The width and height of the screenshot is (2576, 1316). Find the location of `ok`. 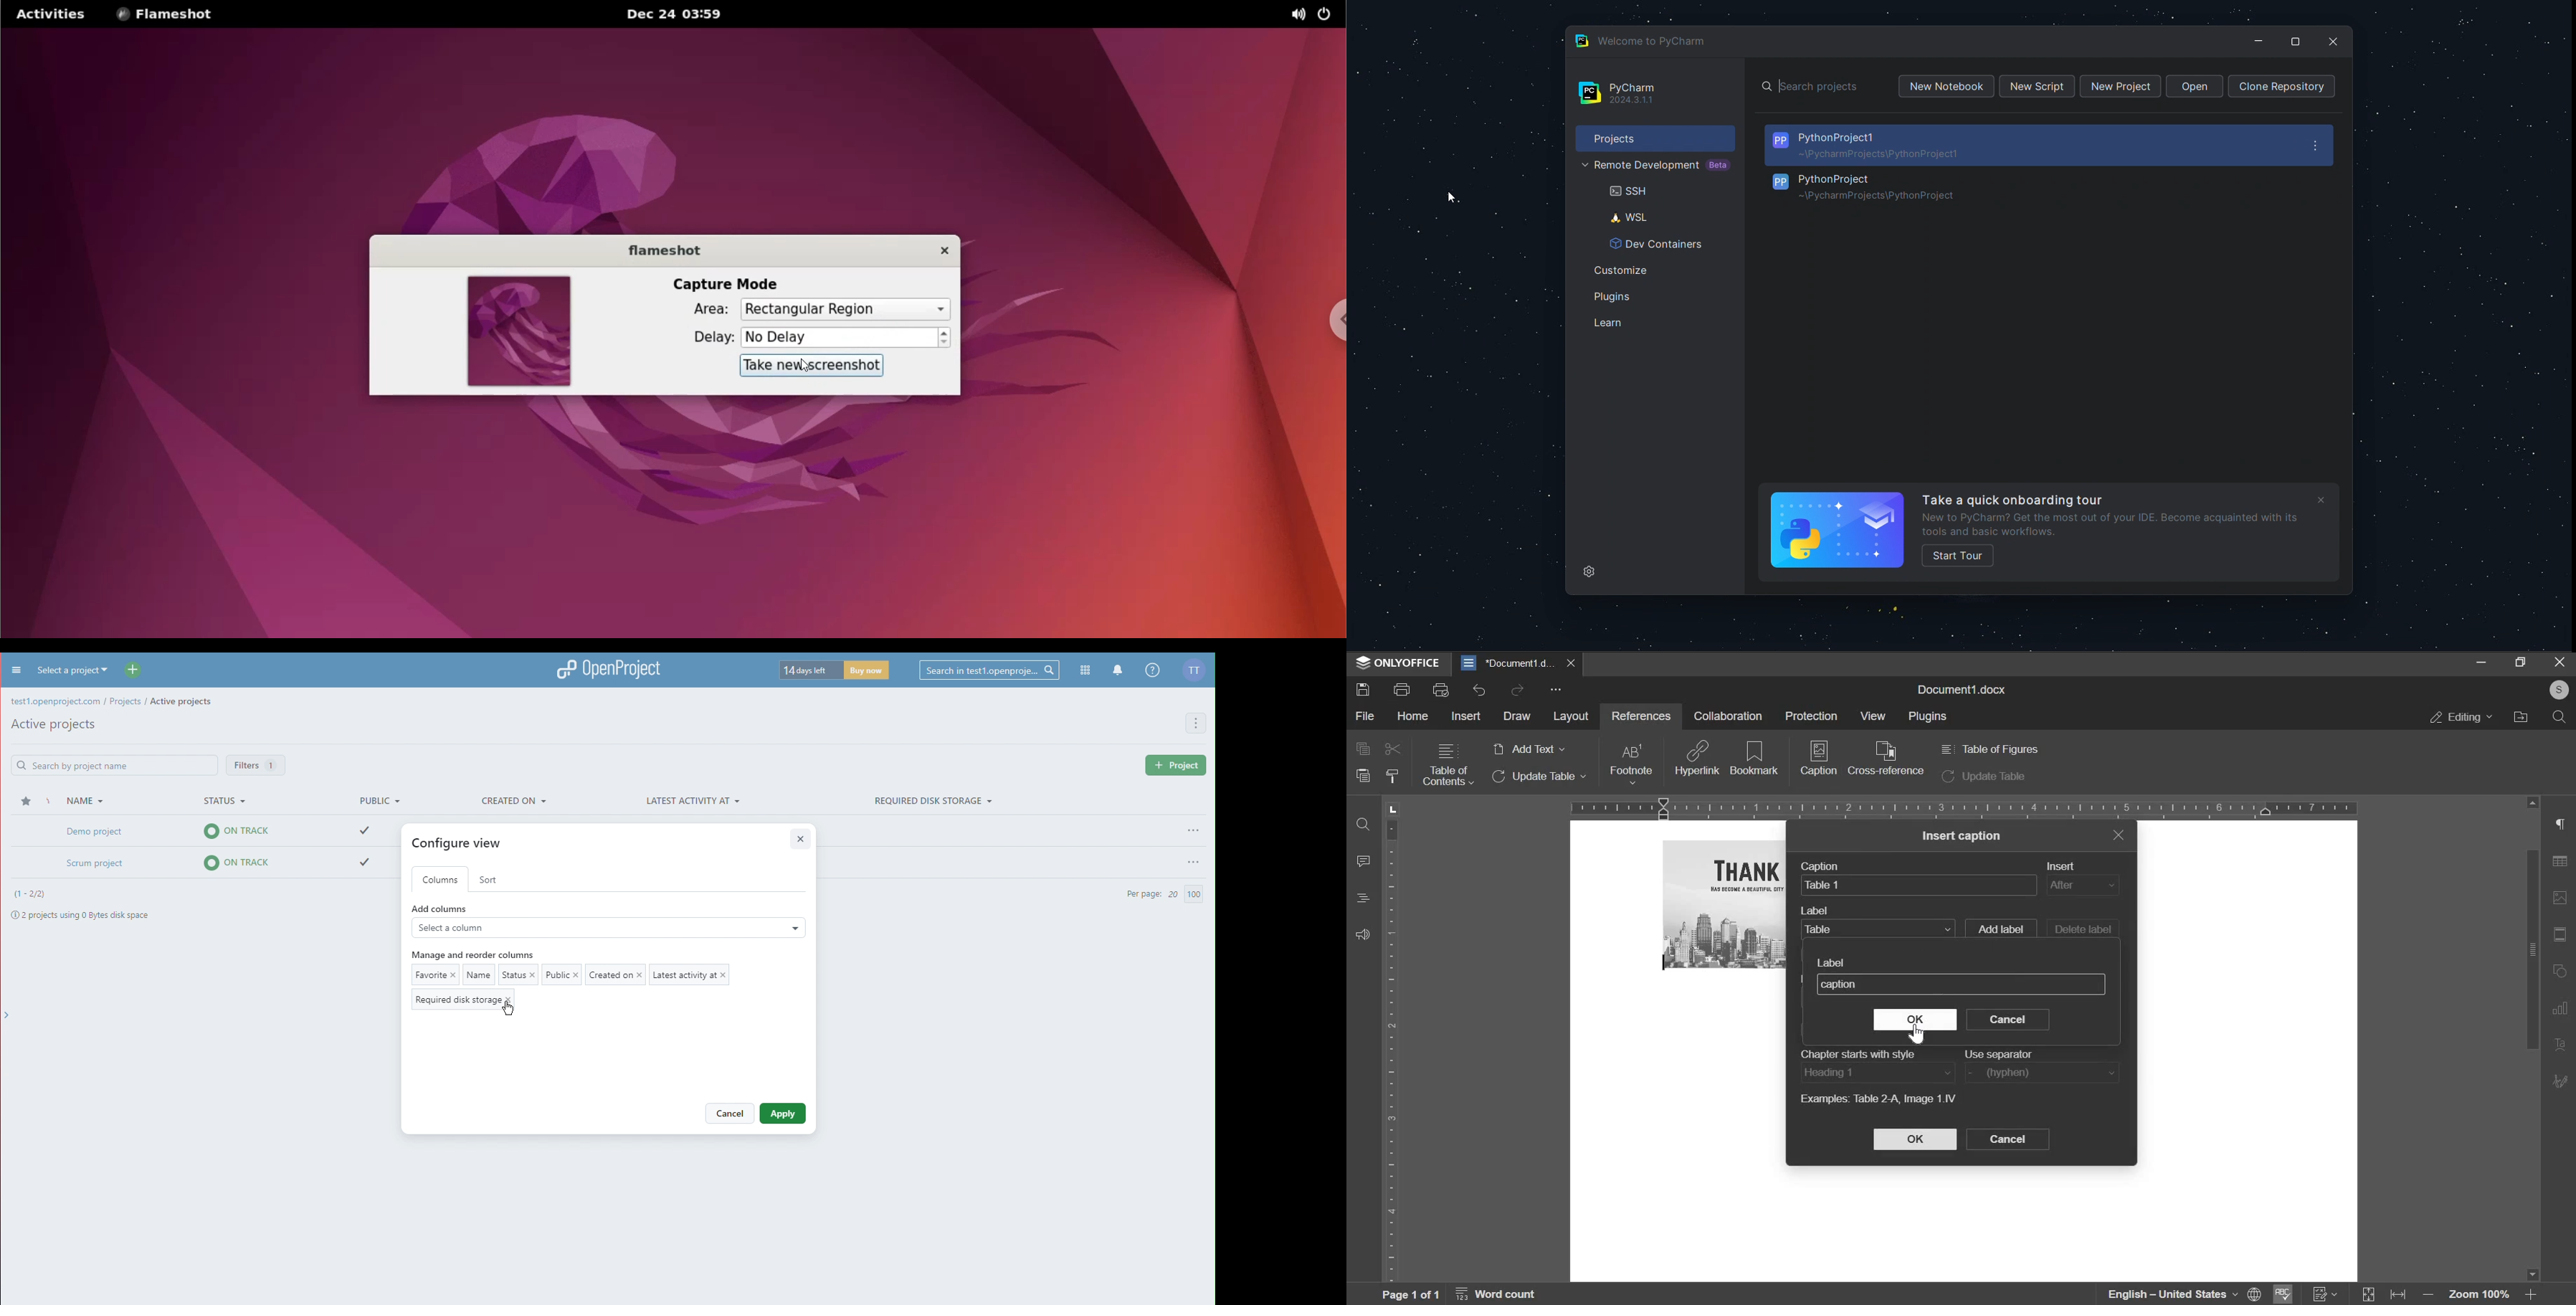

ok is located at coordinates (1915, 1139).